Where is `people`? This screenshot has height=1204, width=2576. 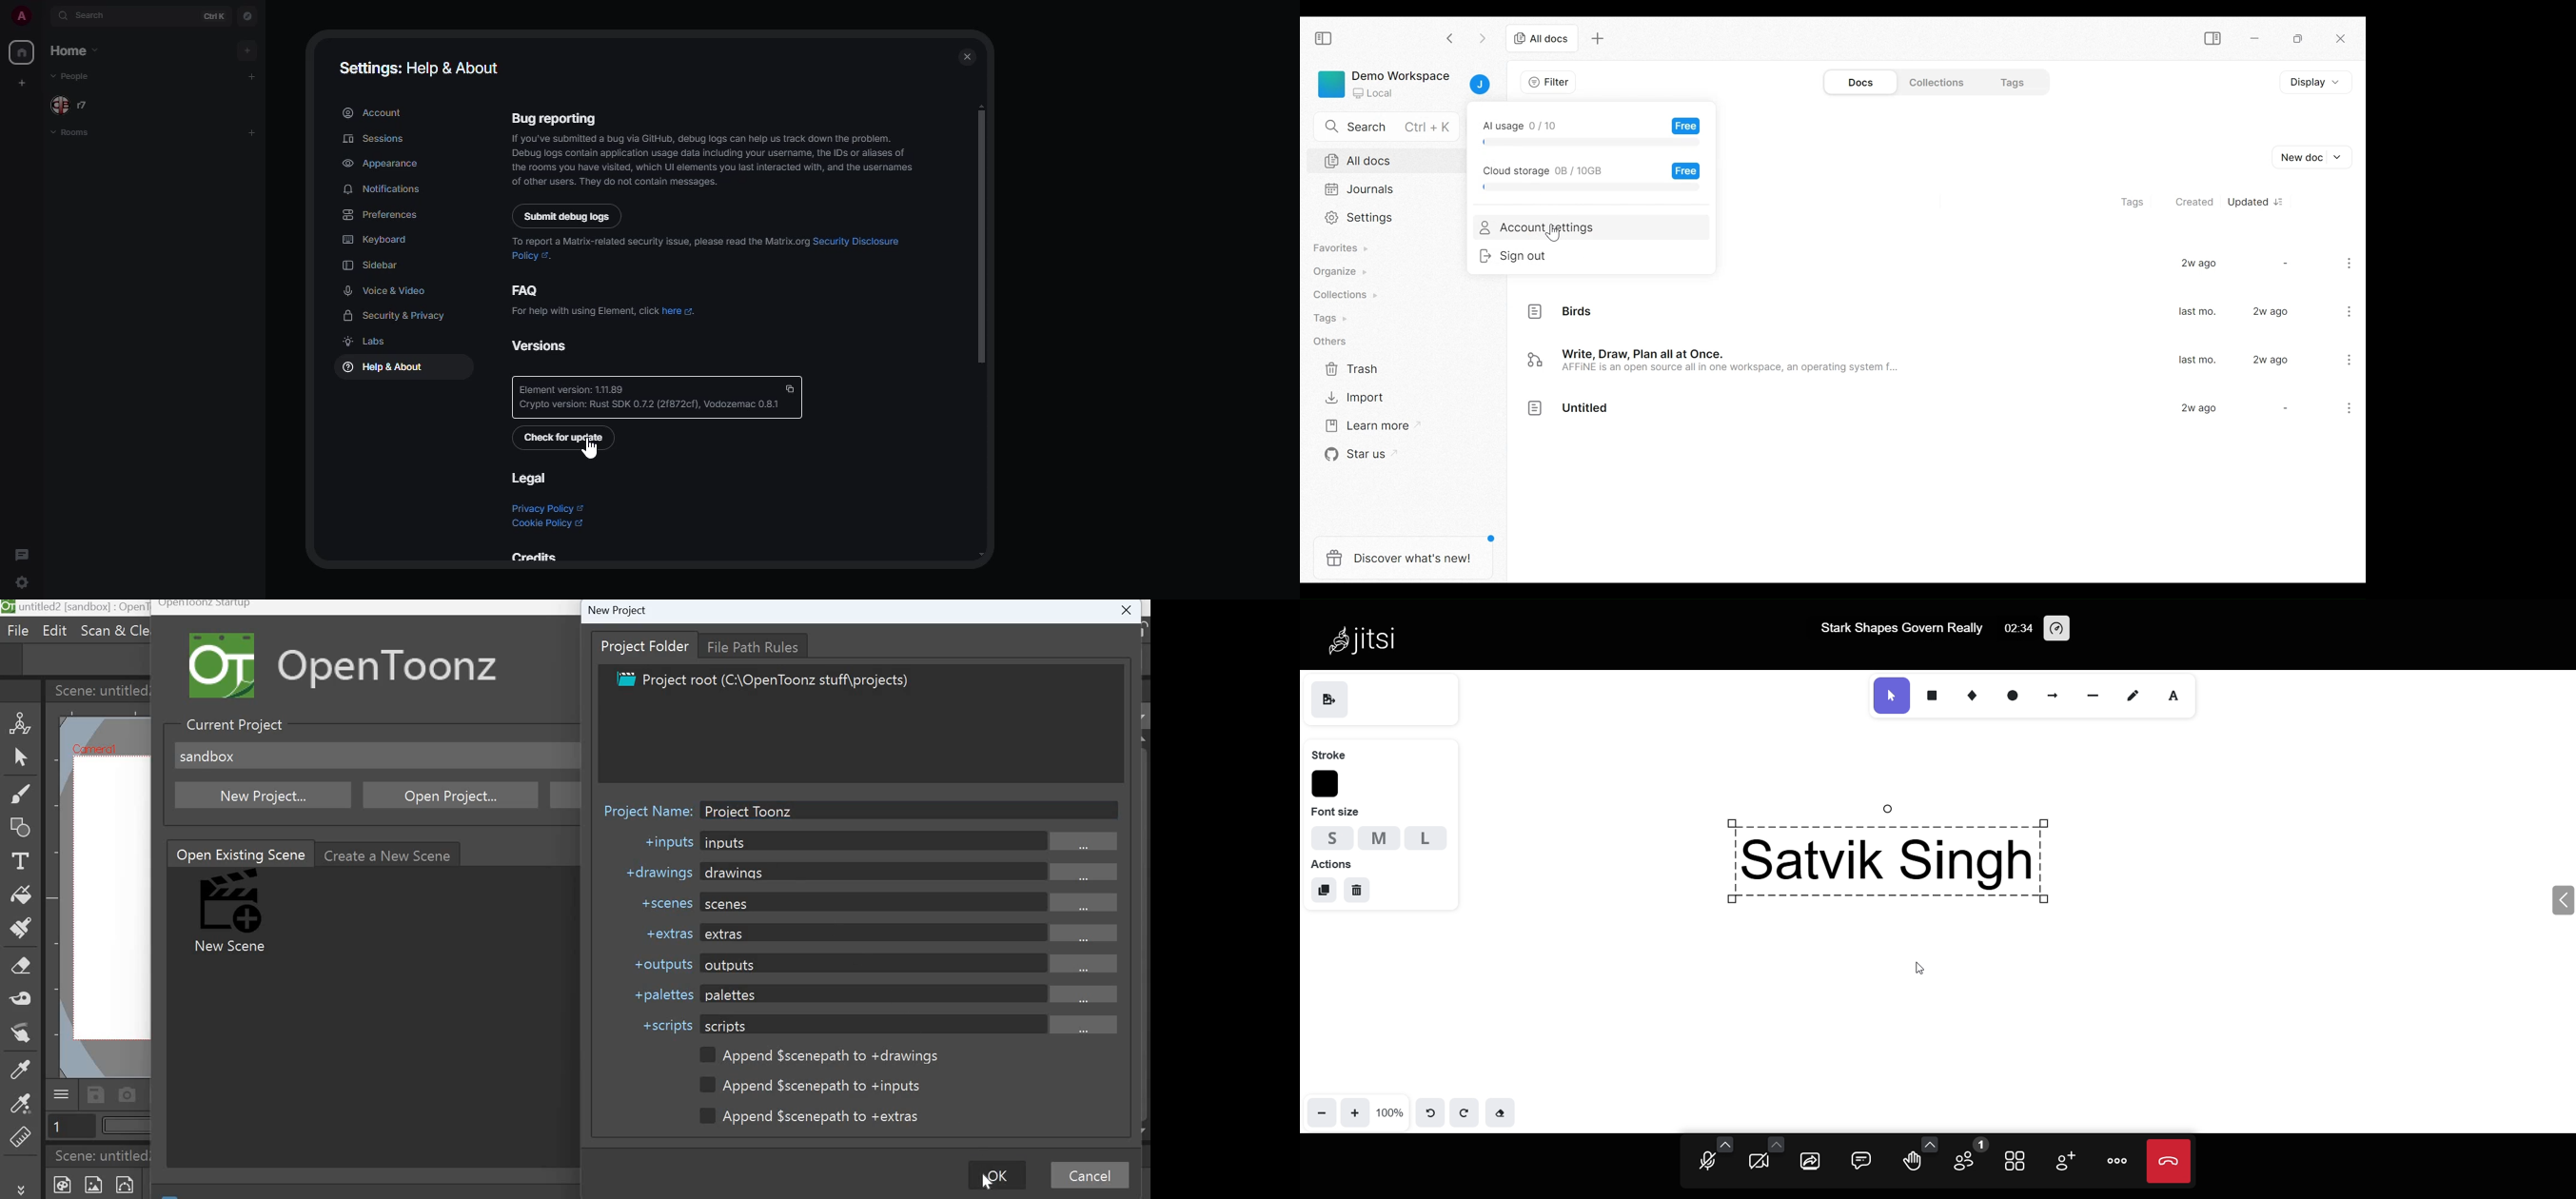 people is located at coordinates (84, 104).